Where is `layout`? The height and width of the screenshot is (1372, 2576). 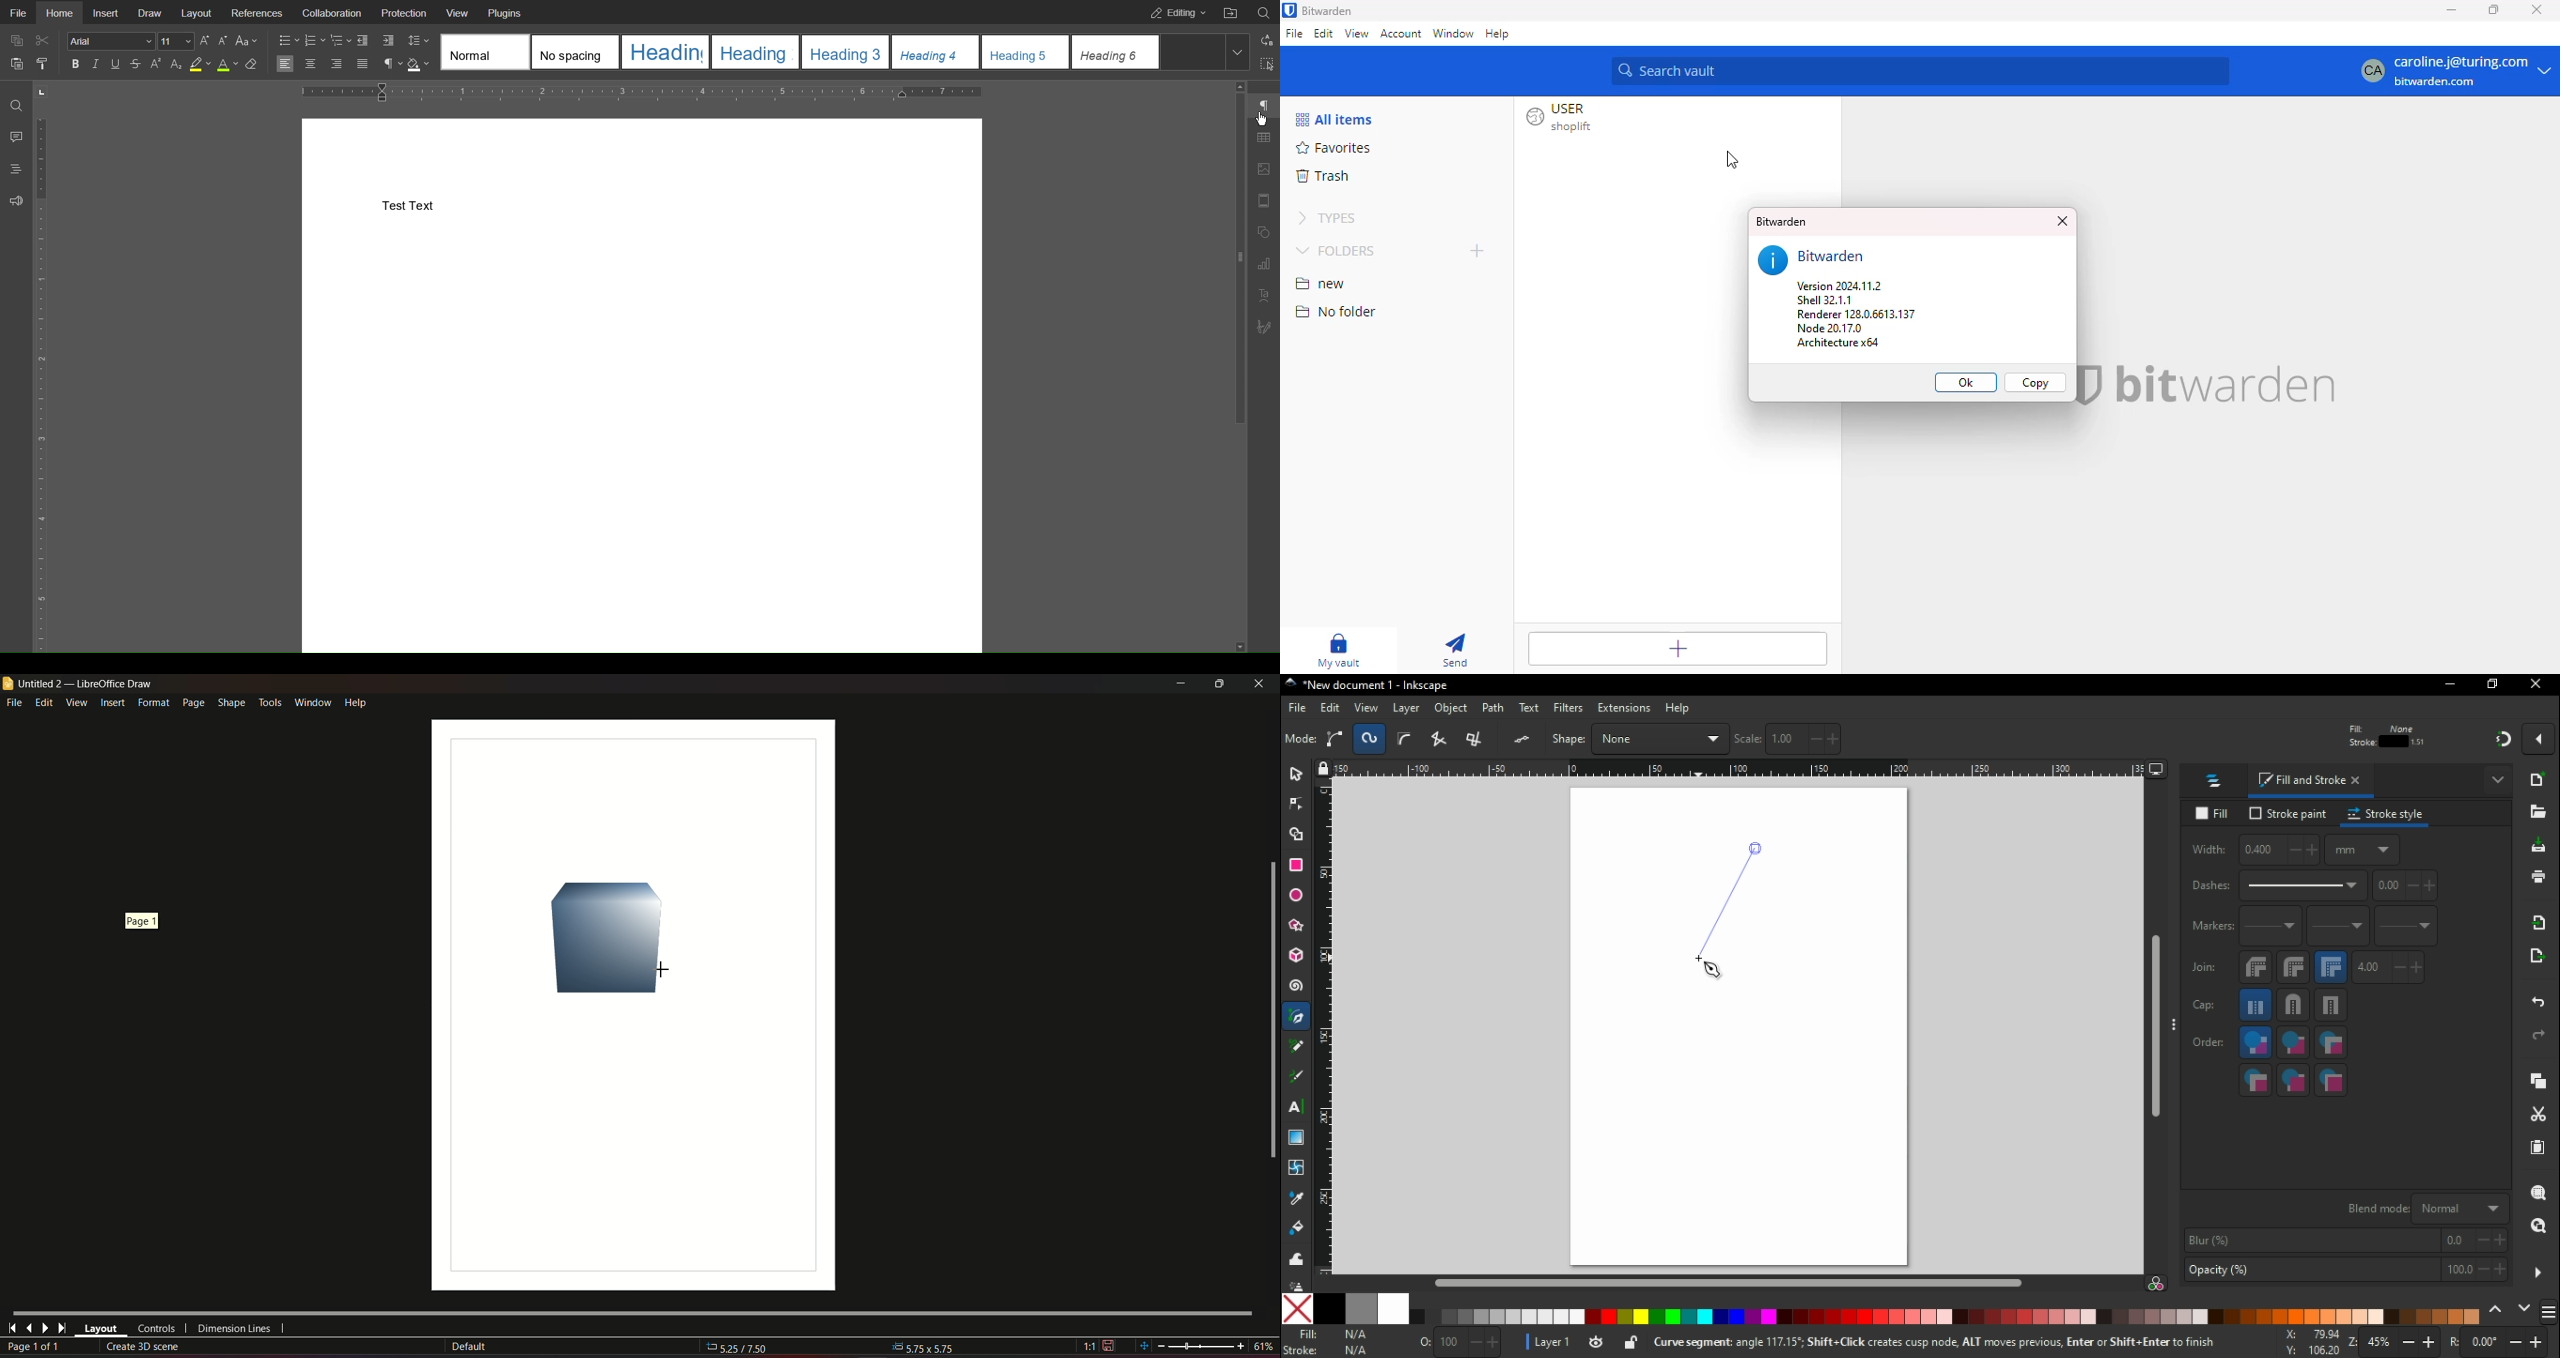
layout is located at coordinates (101, 1329).